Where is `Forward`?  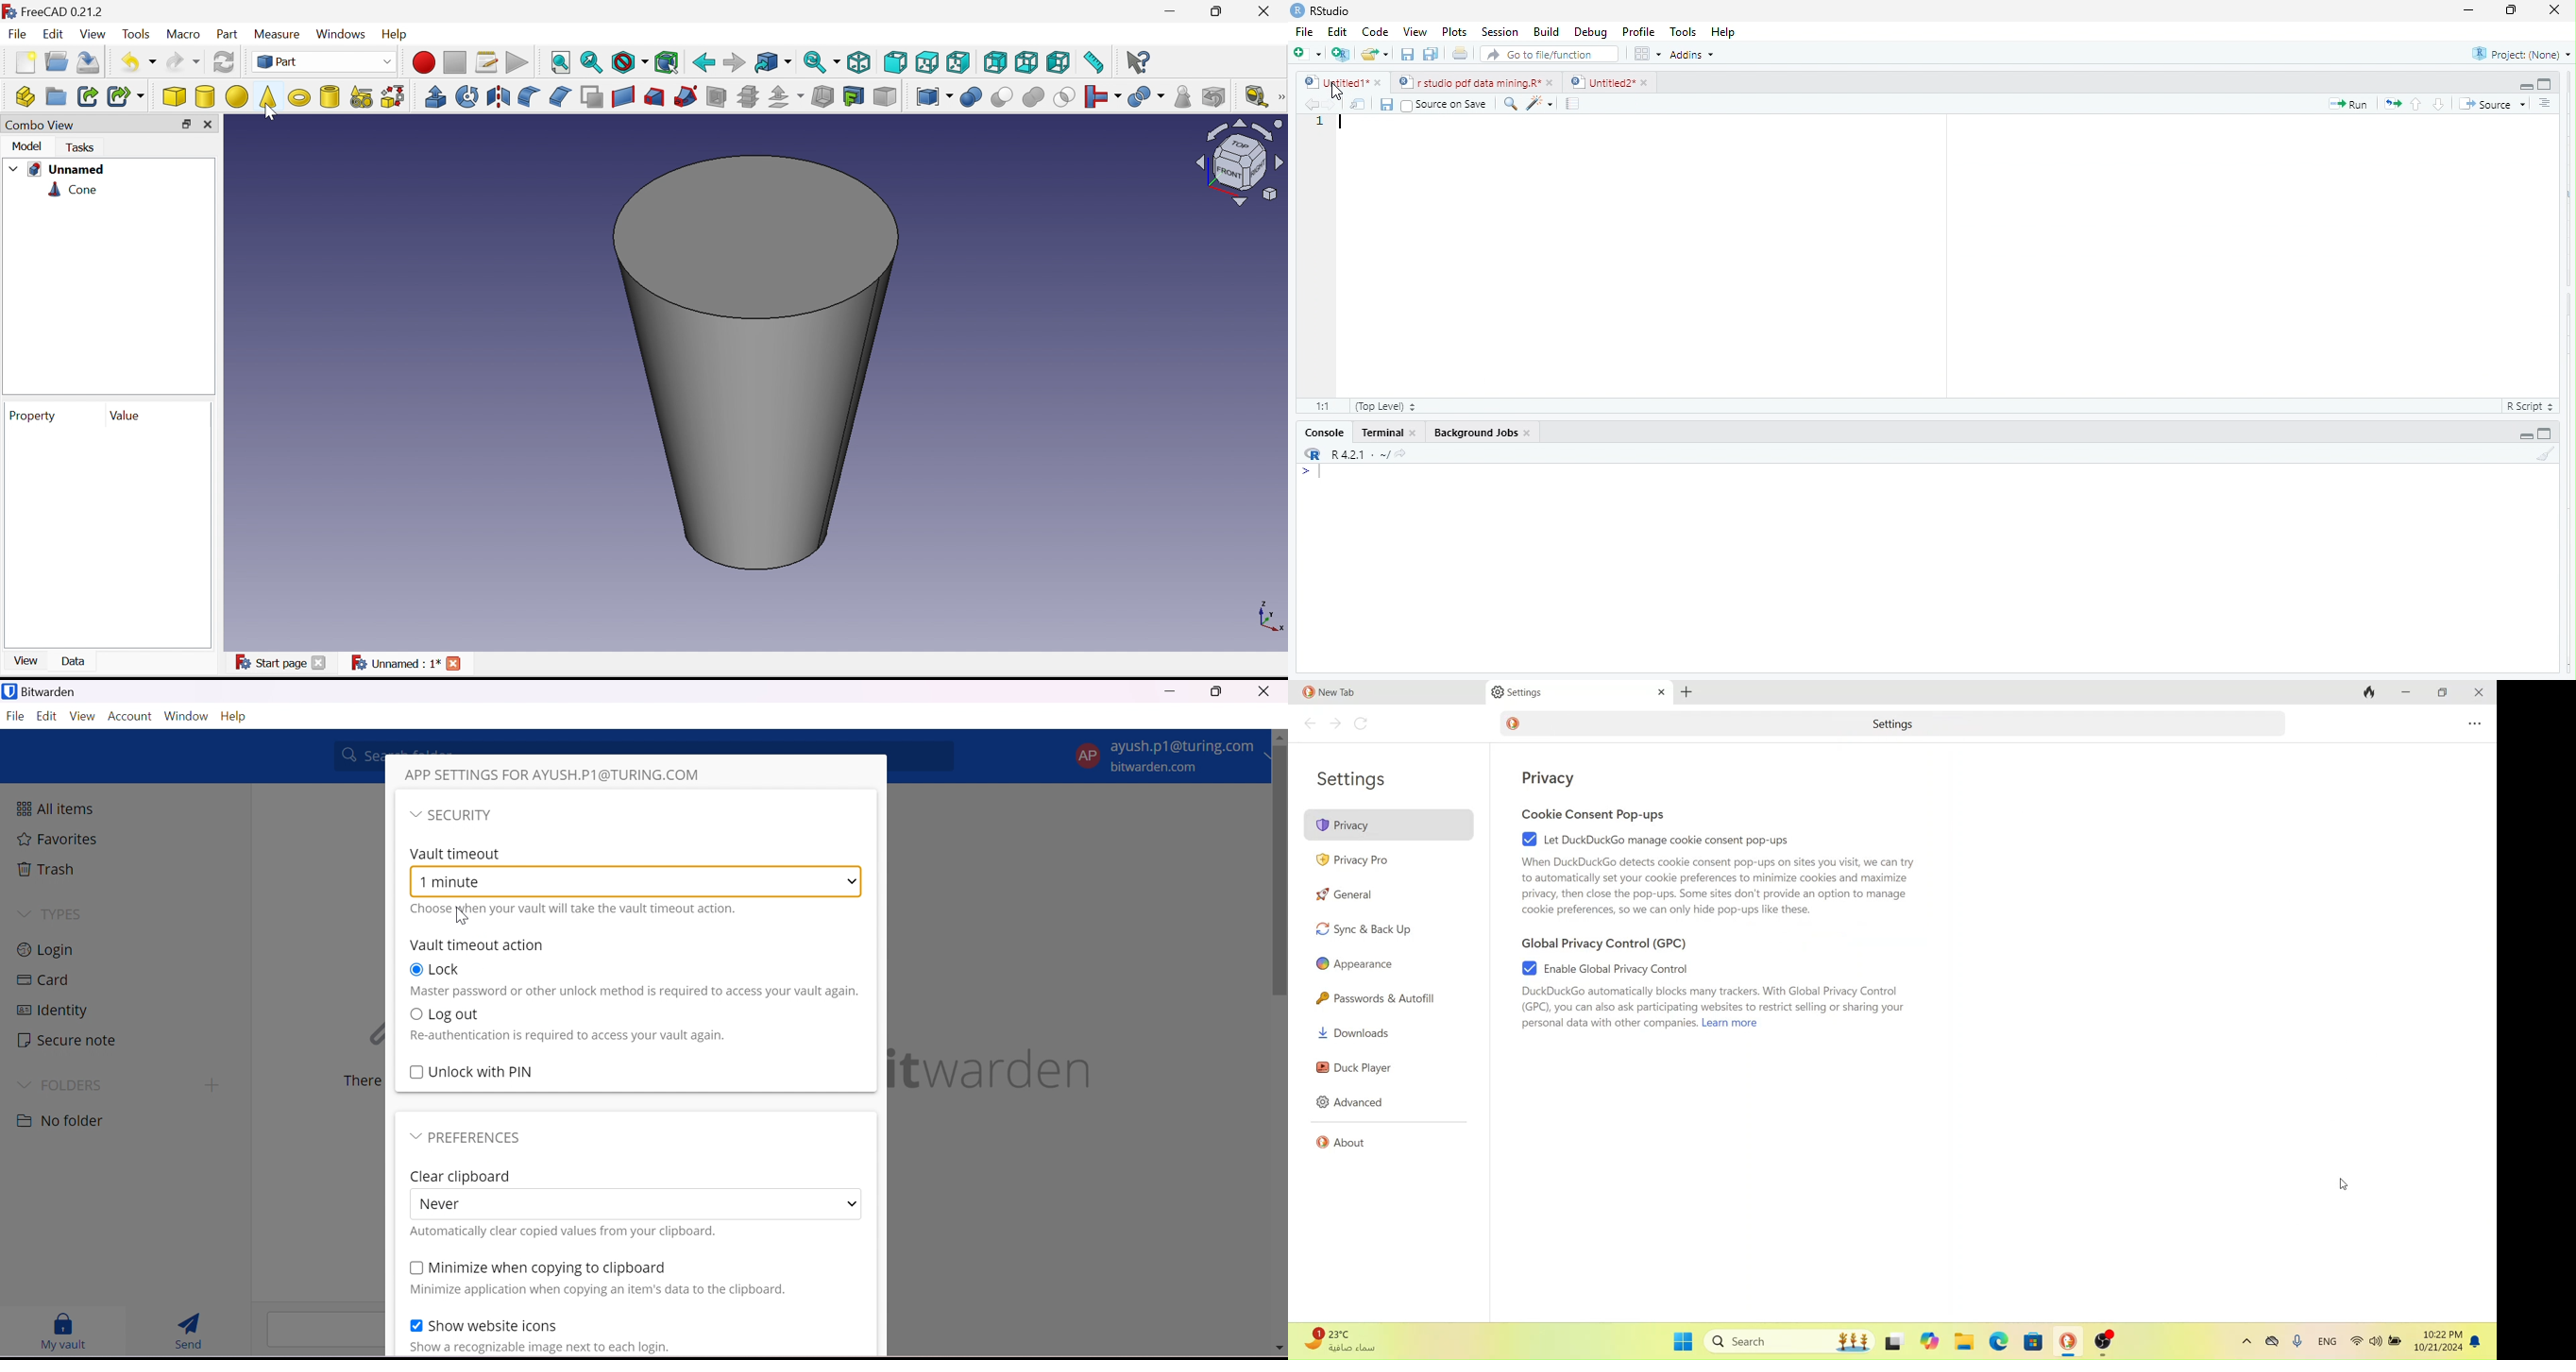
Forward is located at coordinates (732, 63).